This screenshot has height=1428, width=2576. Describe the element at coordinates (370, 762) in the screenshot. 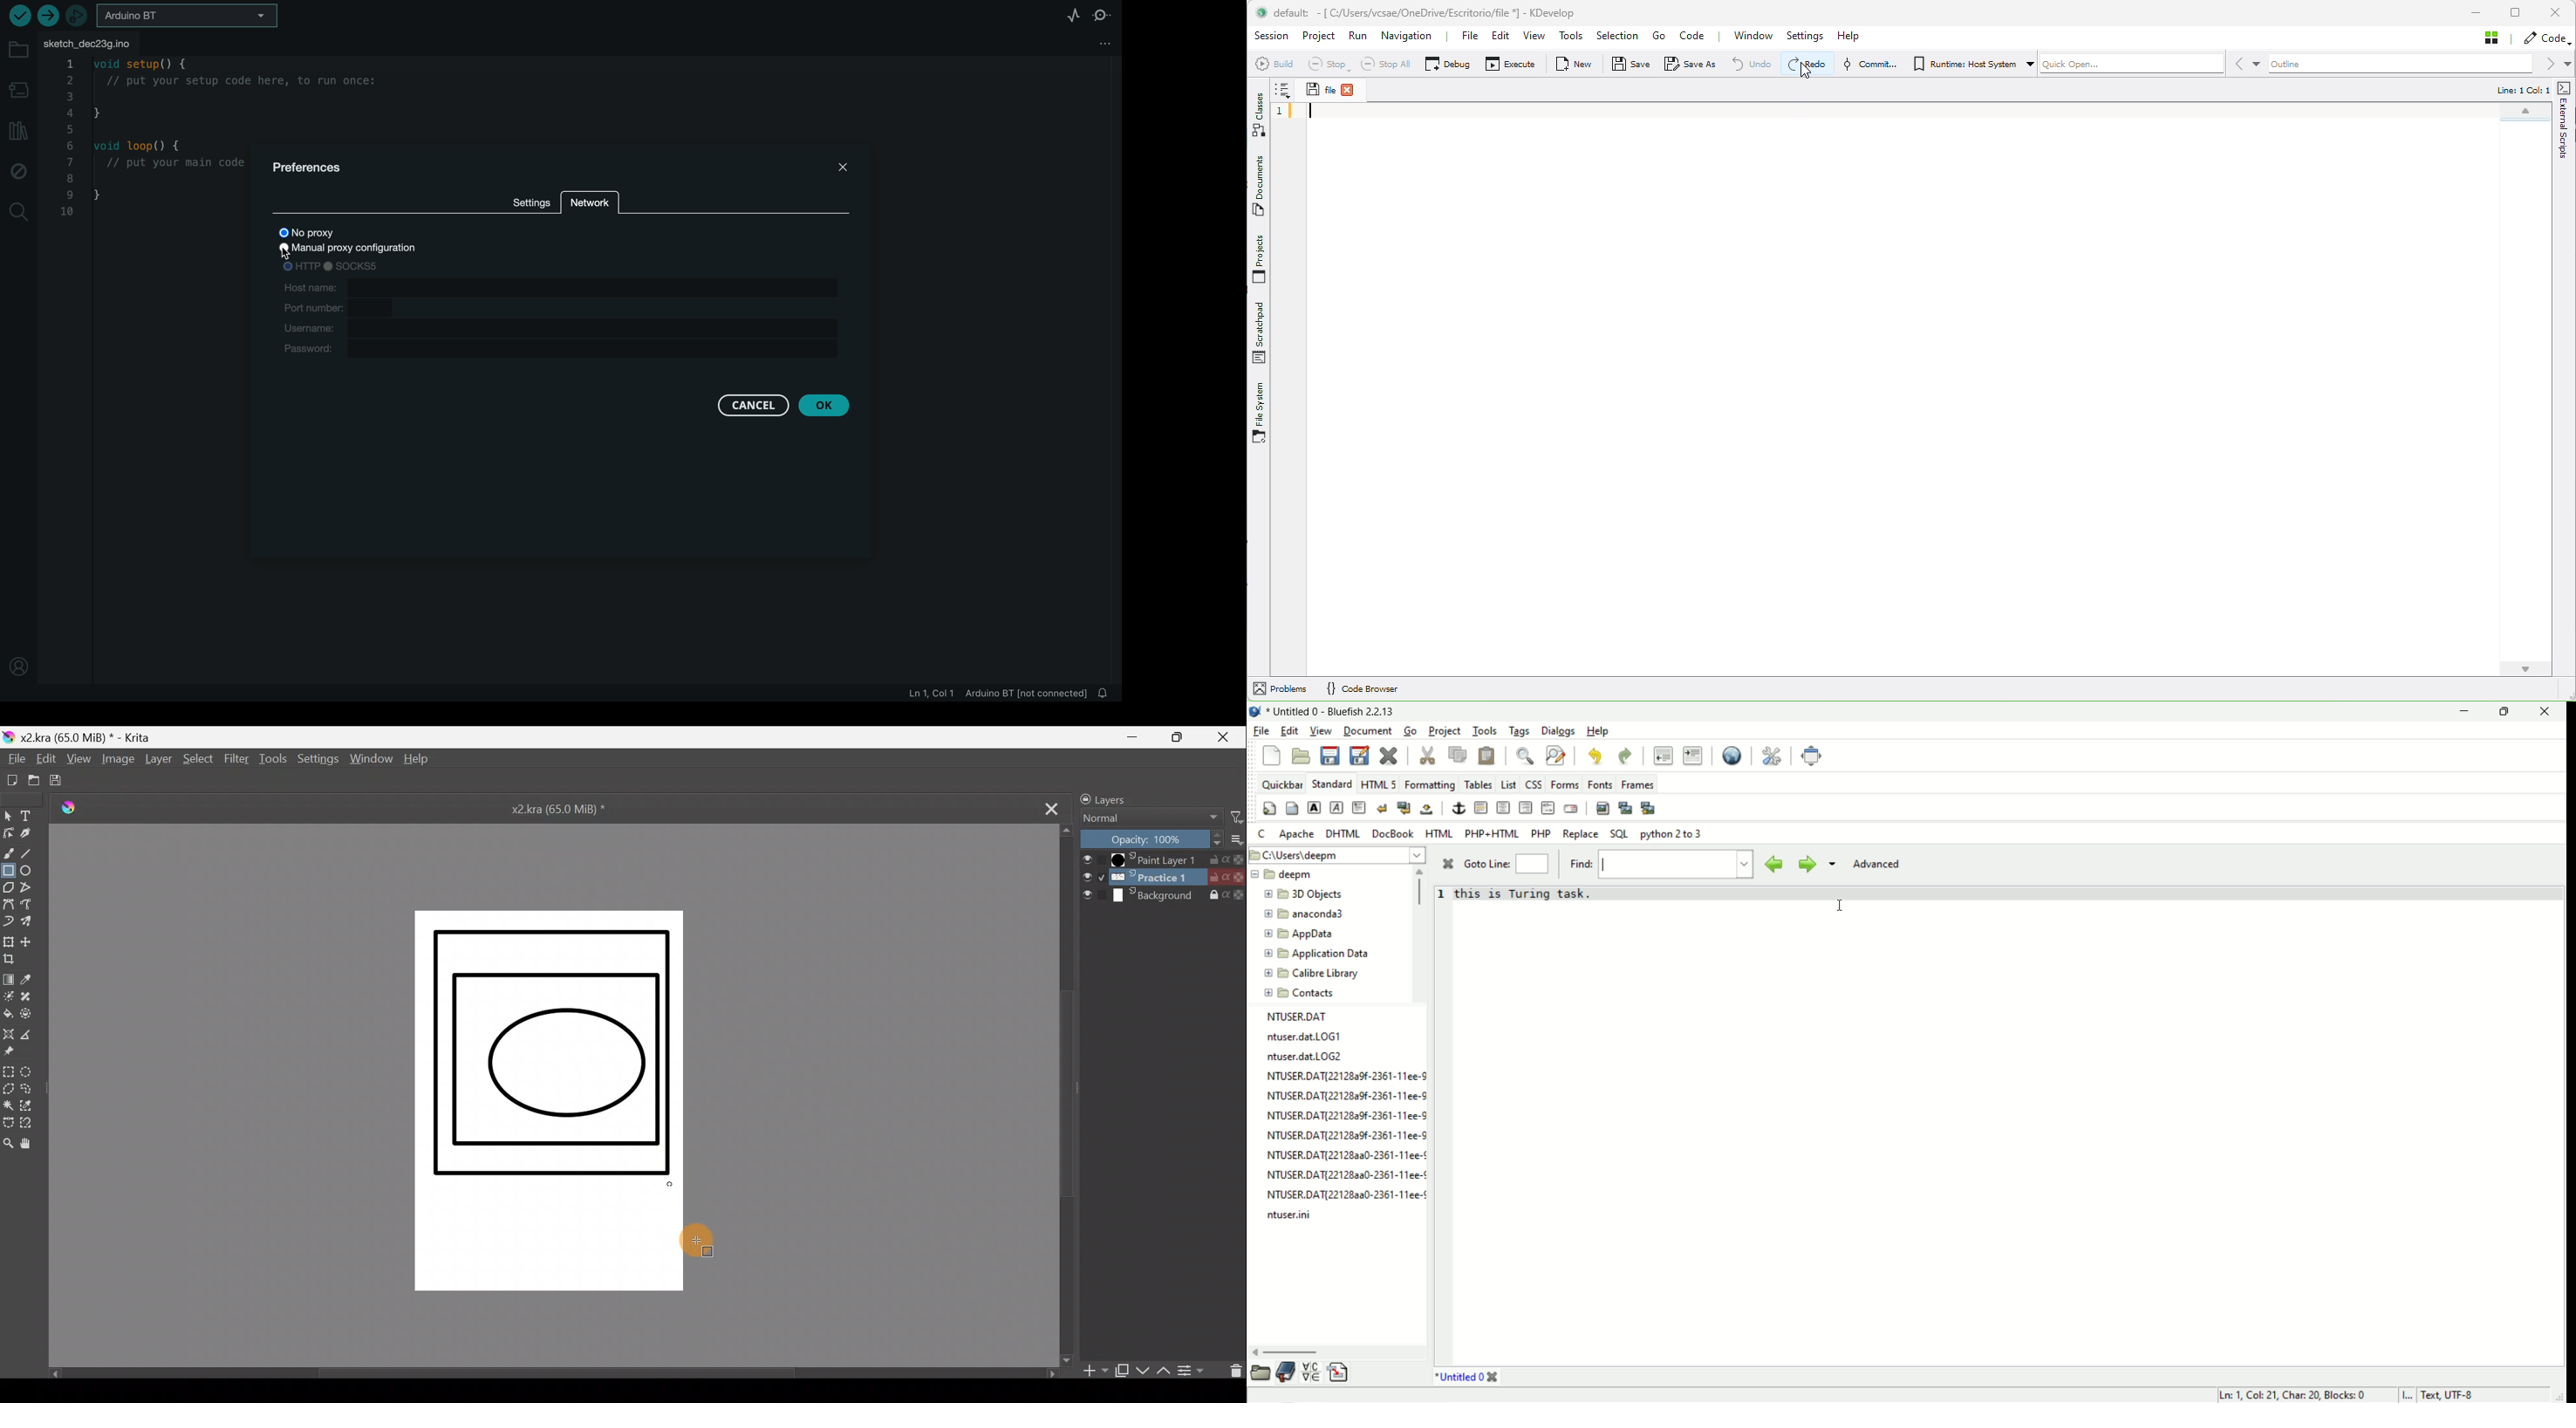

I see `Window` at that location.